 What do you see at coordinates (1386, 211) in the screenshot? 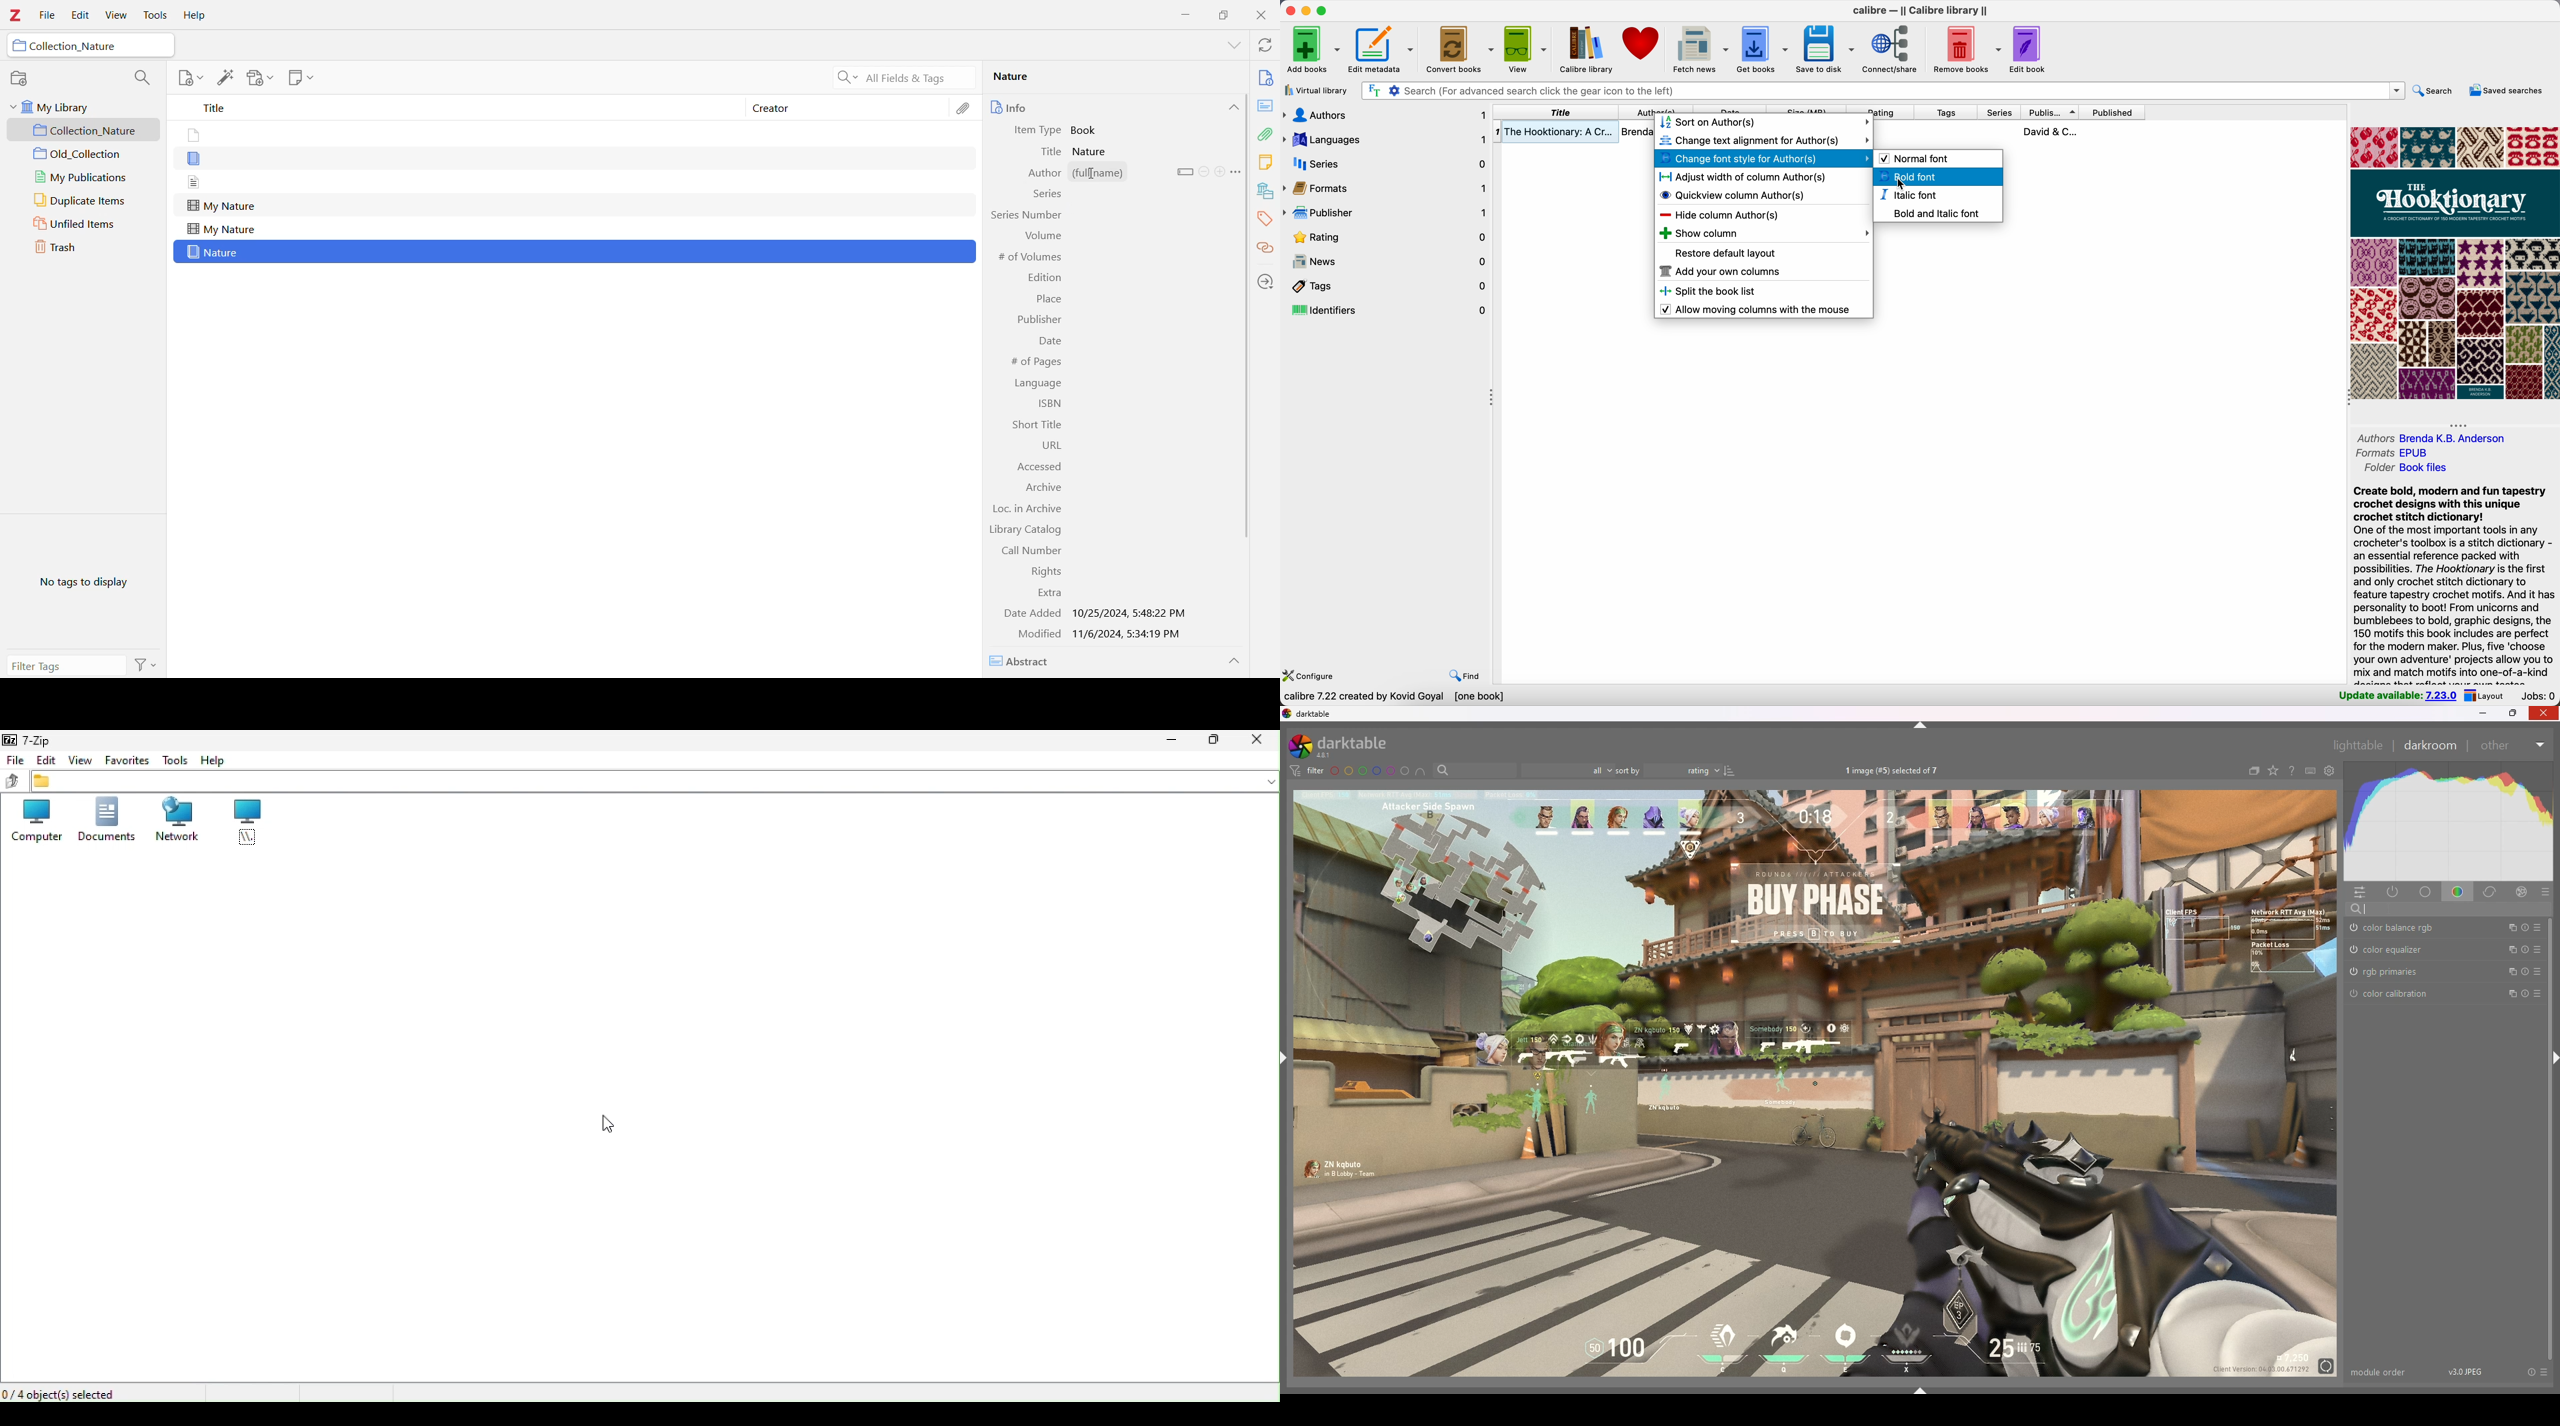
I see `publisher` at bounding box center [1386, 211].